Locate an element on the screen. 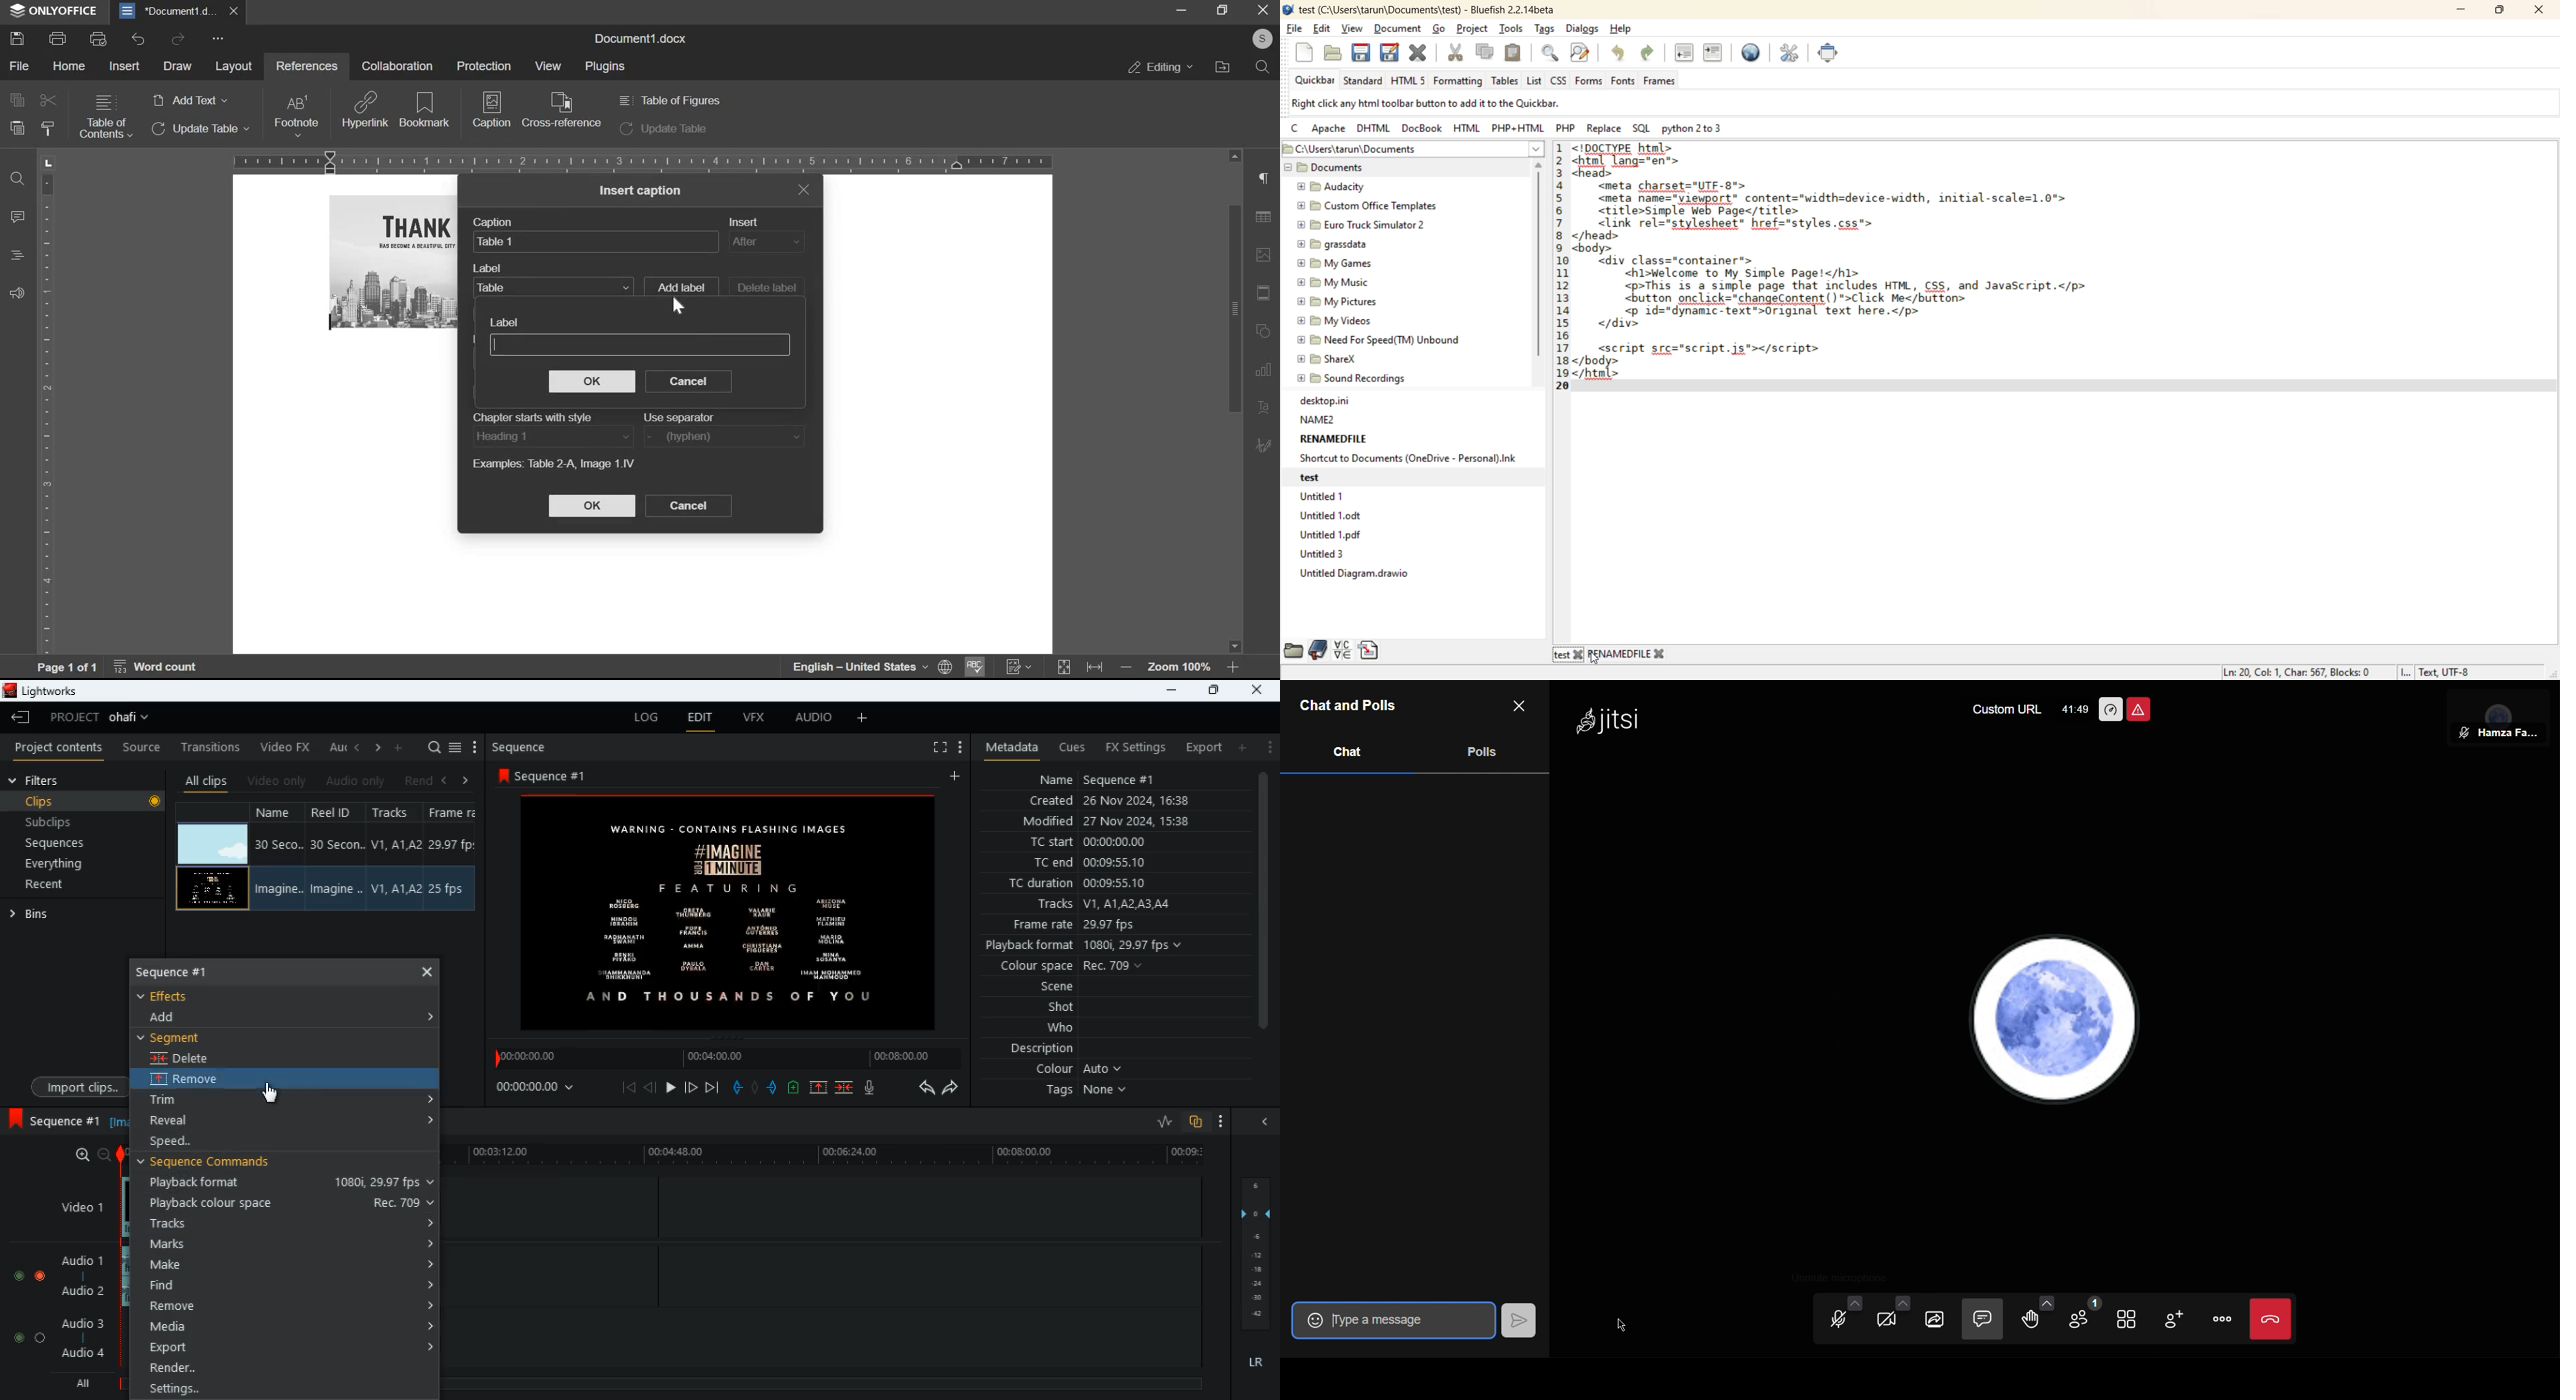 The height and width of the screenshot is (1400, 2576). insert is located at coordinates (766, 242).